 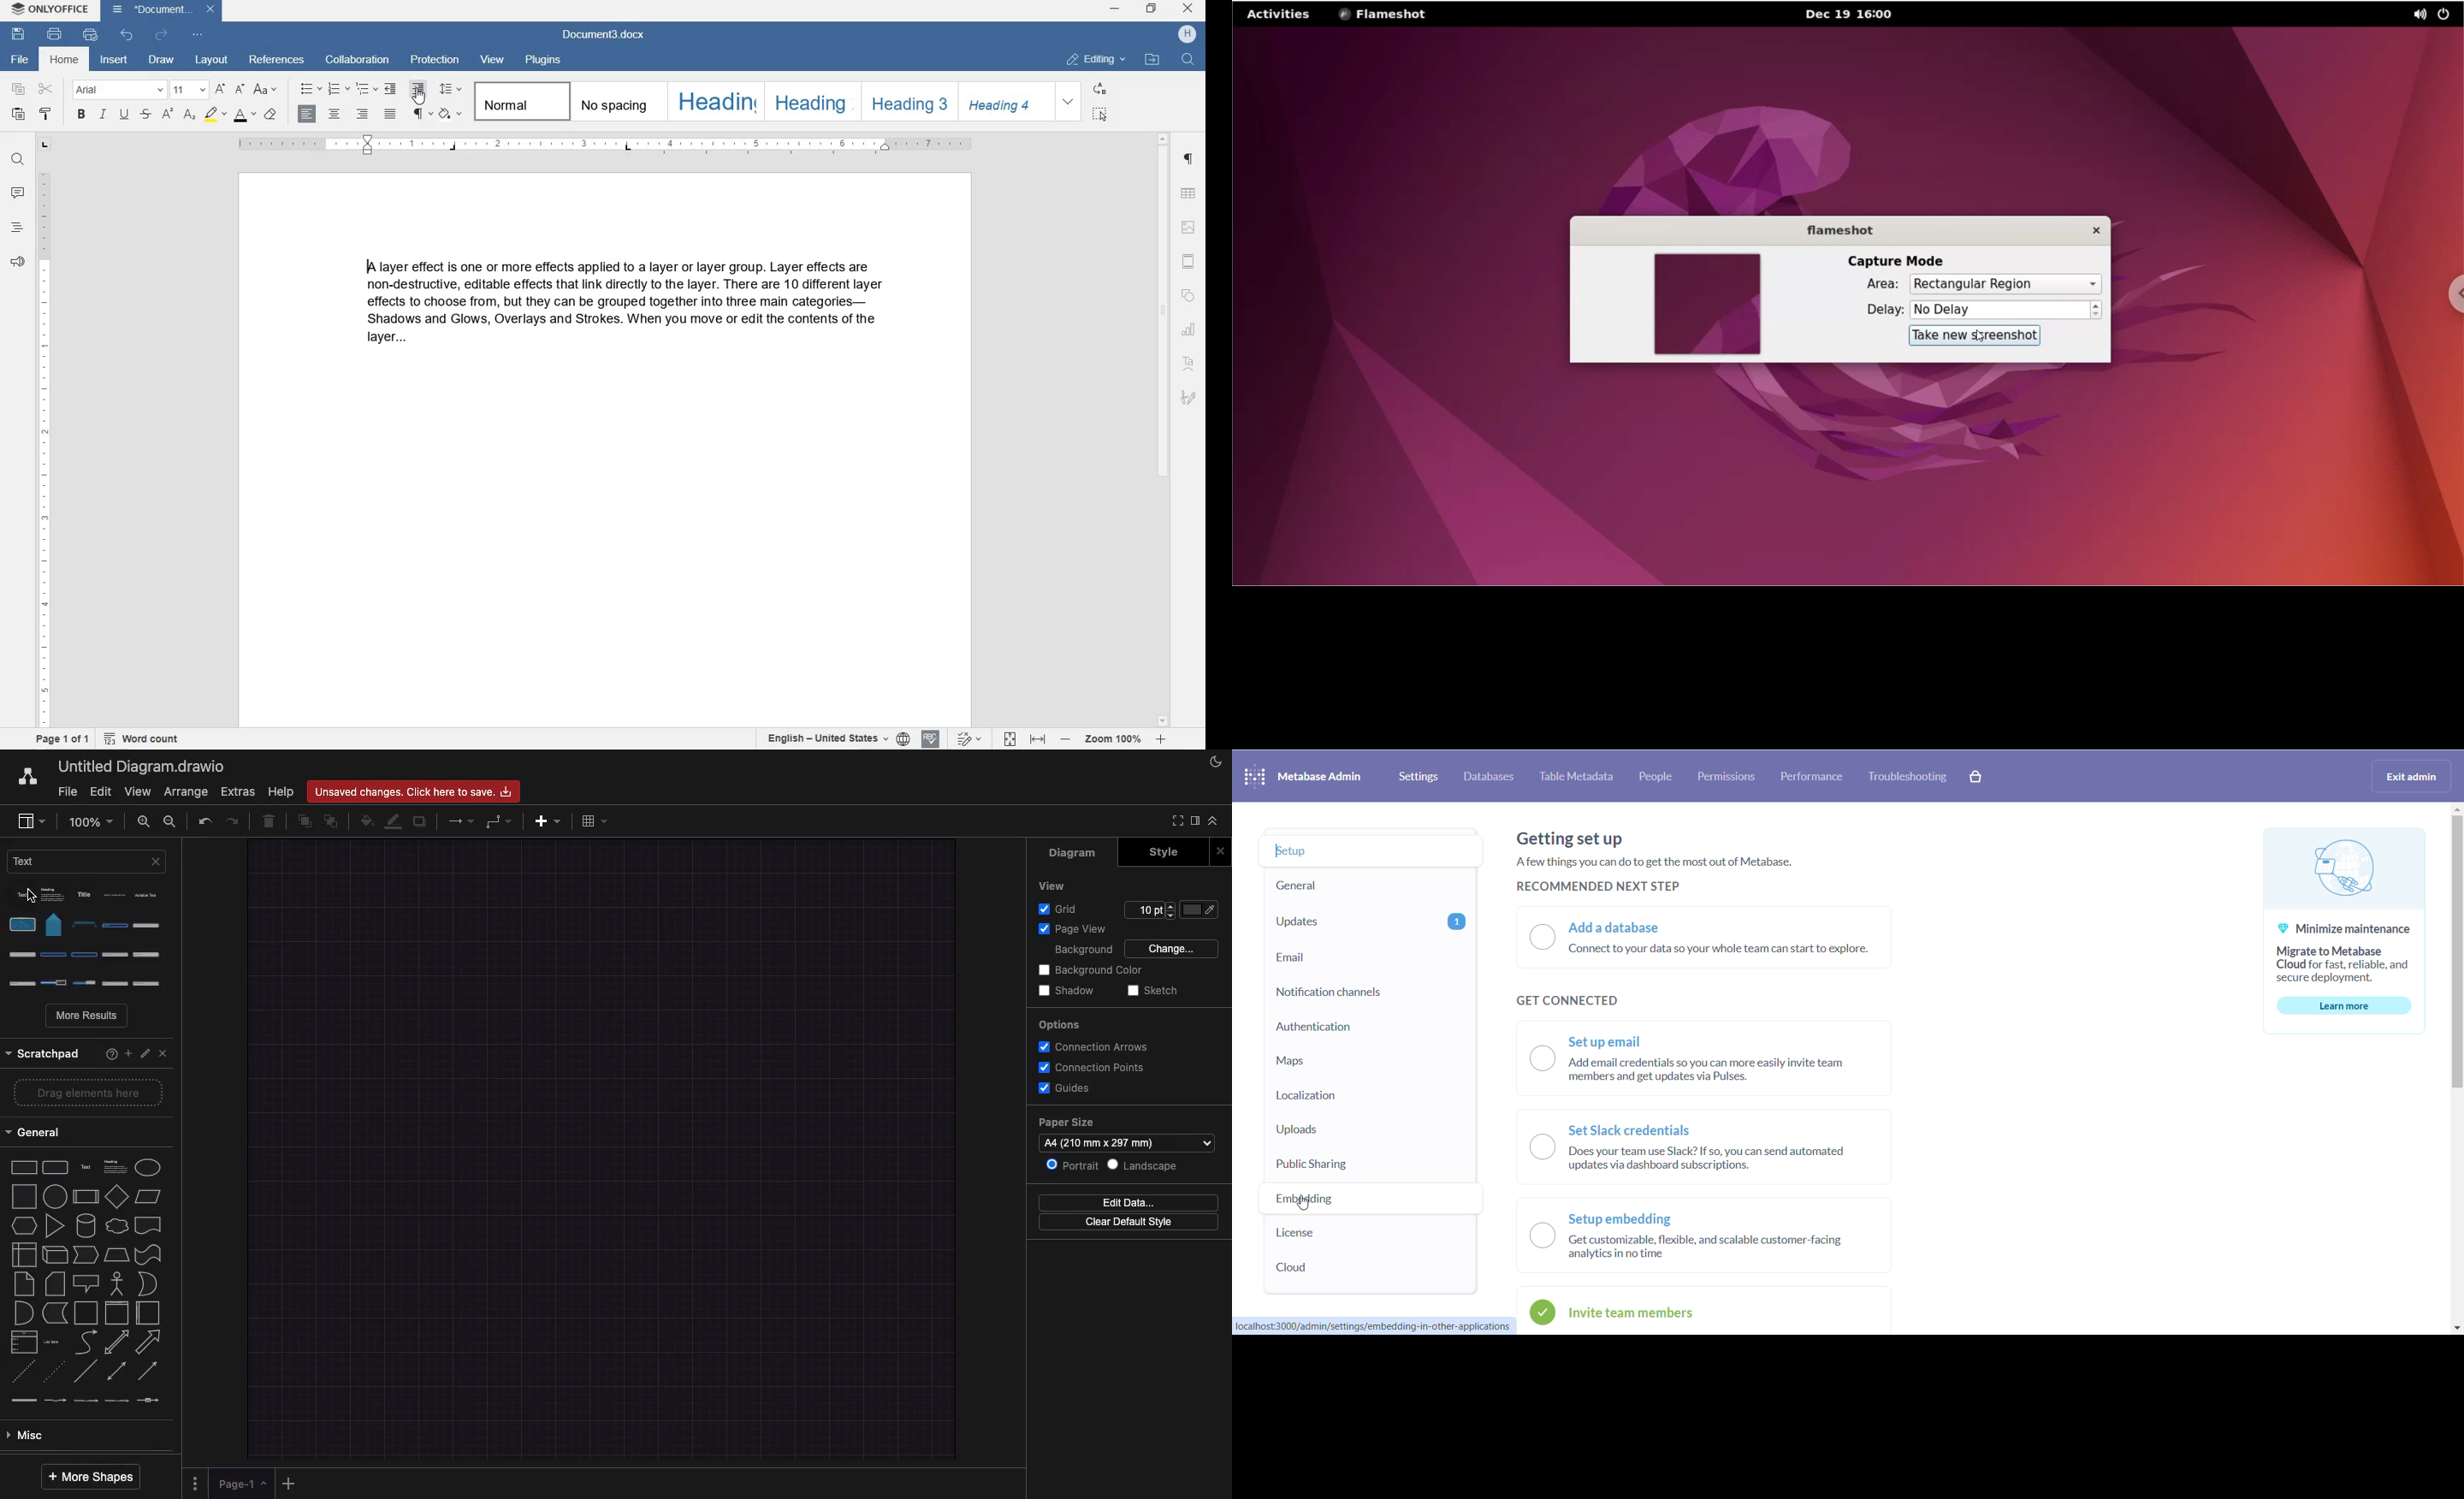 I want to click on PASTE, so click(x=20, y=116).